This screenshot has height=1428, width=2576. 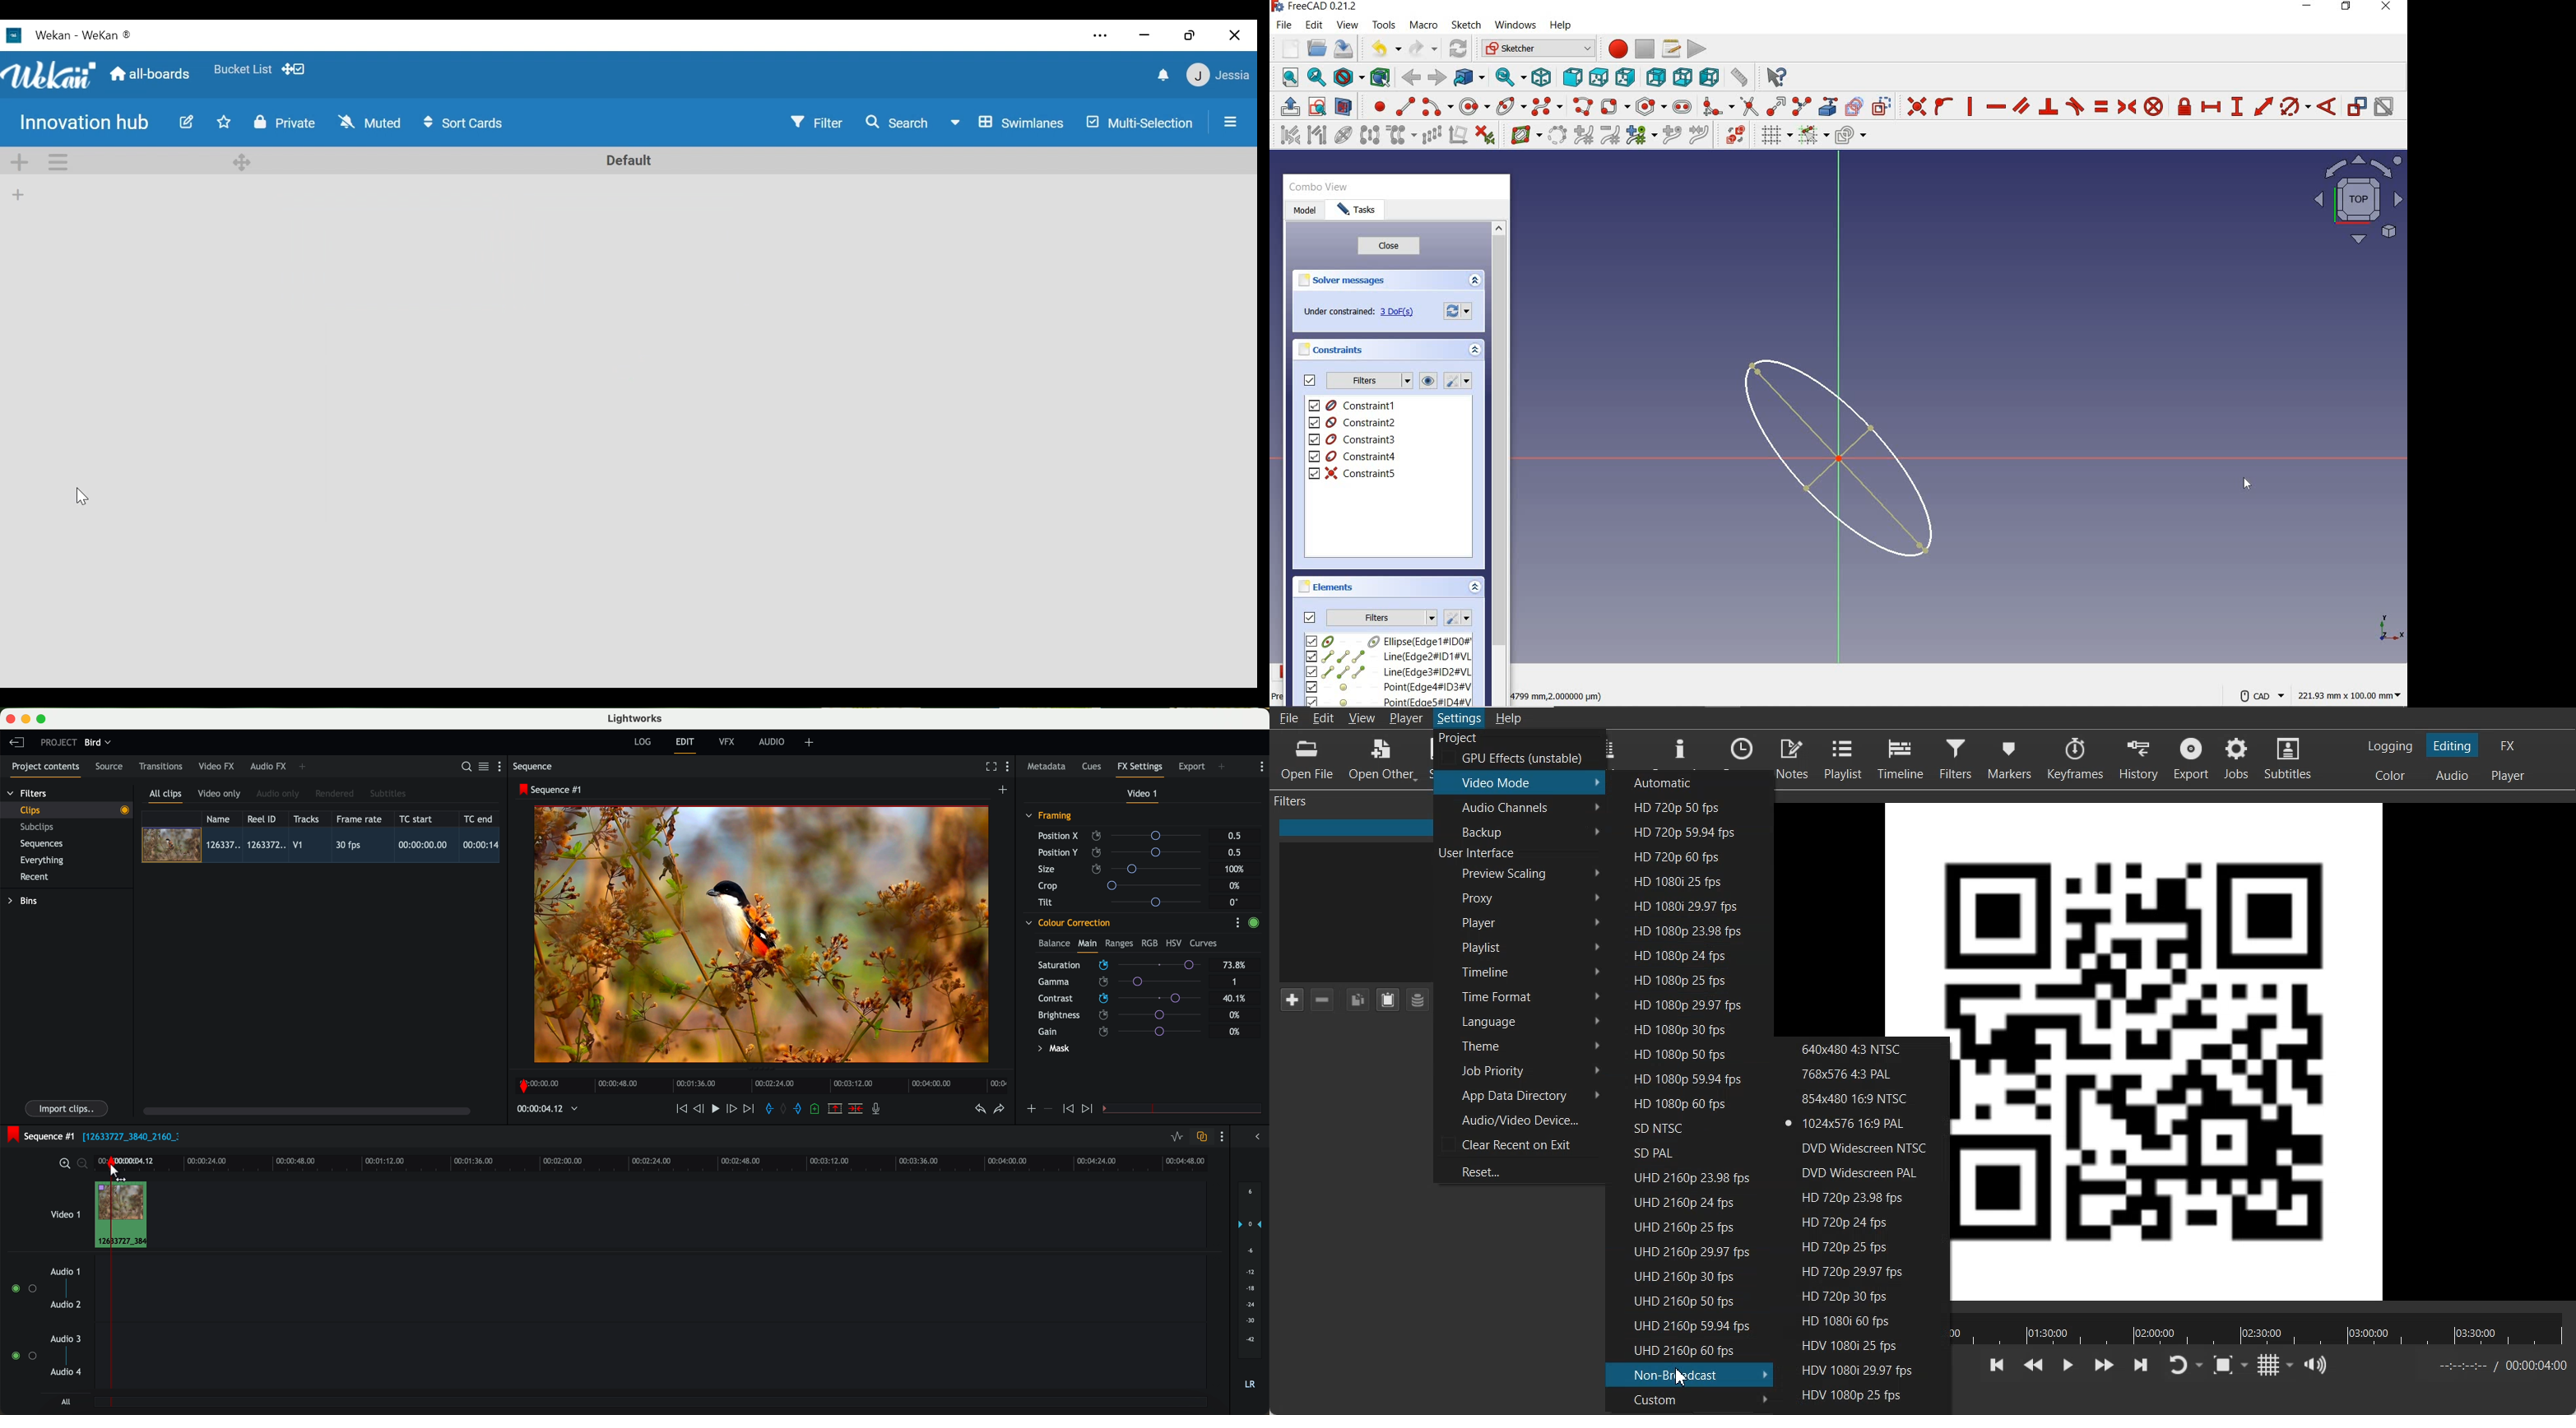 What do you see at coordinates (1388, 656) in the screenshot?
I see `element2` at bounding box center [1388, 656].